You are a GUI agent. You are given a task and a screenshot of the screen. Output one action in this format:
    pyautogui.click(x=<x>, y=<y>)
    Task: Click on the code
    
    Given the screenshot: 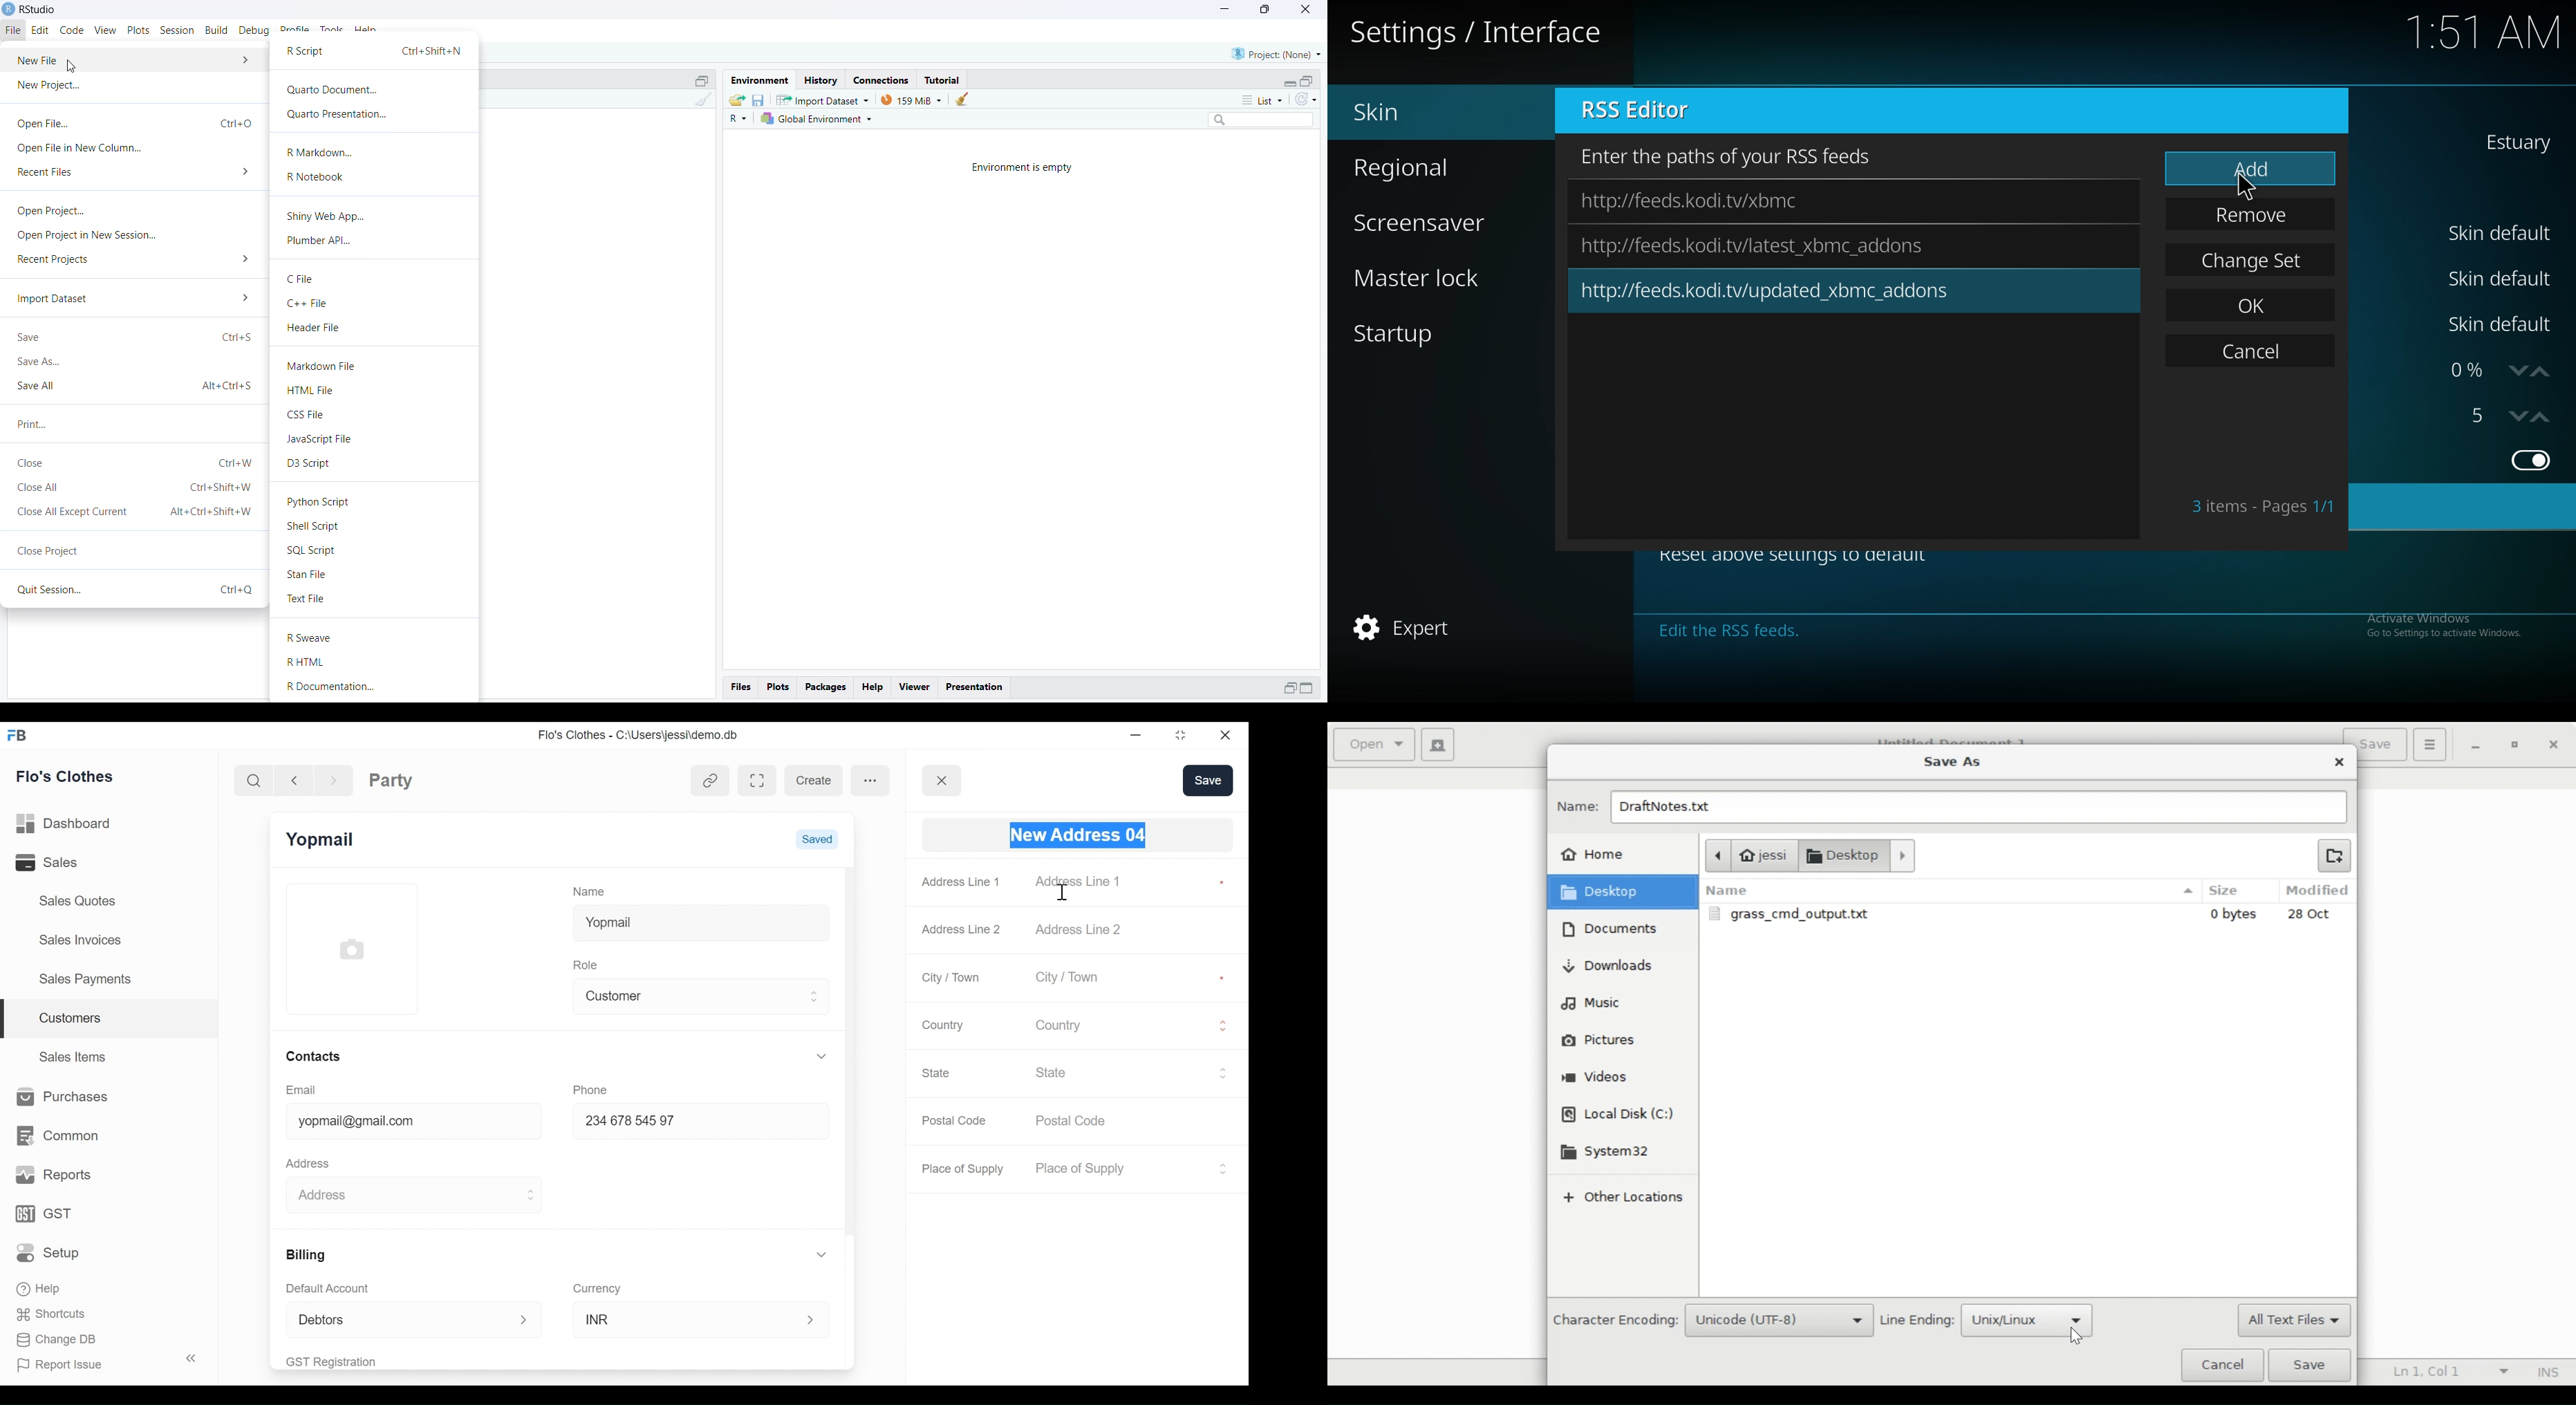 What is the action you would take?
    pyautogui.click(x=73, y=30)
    